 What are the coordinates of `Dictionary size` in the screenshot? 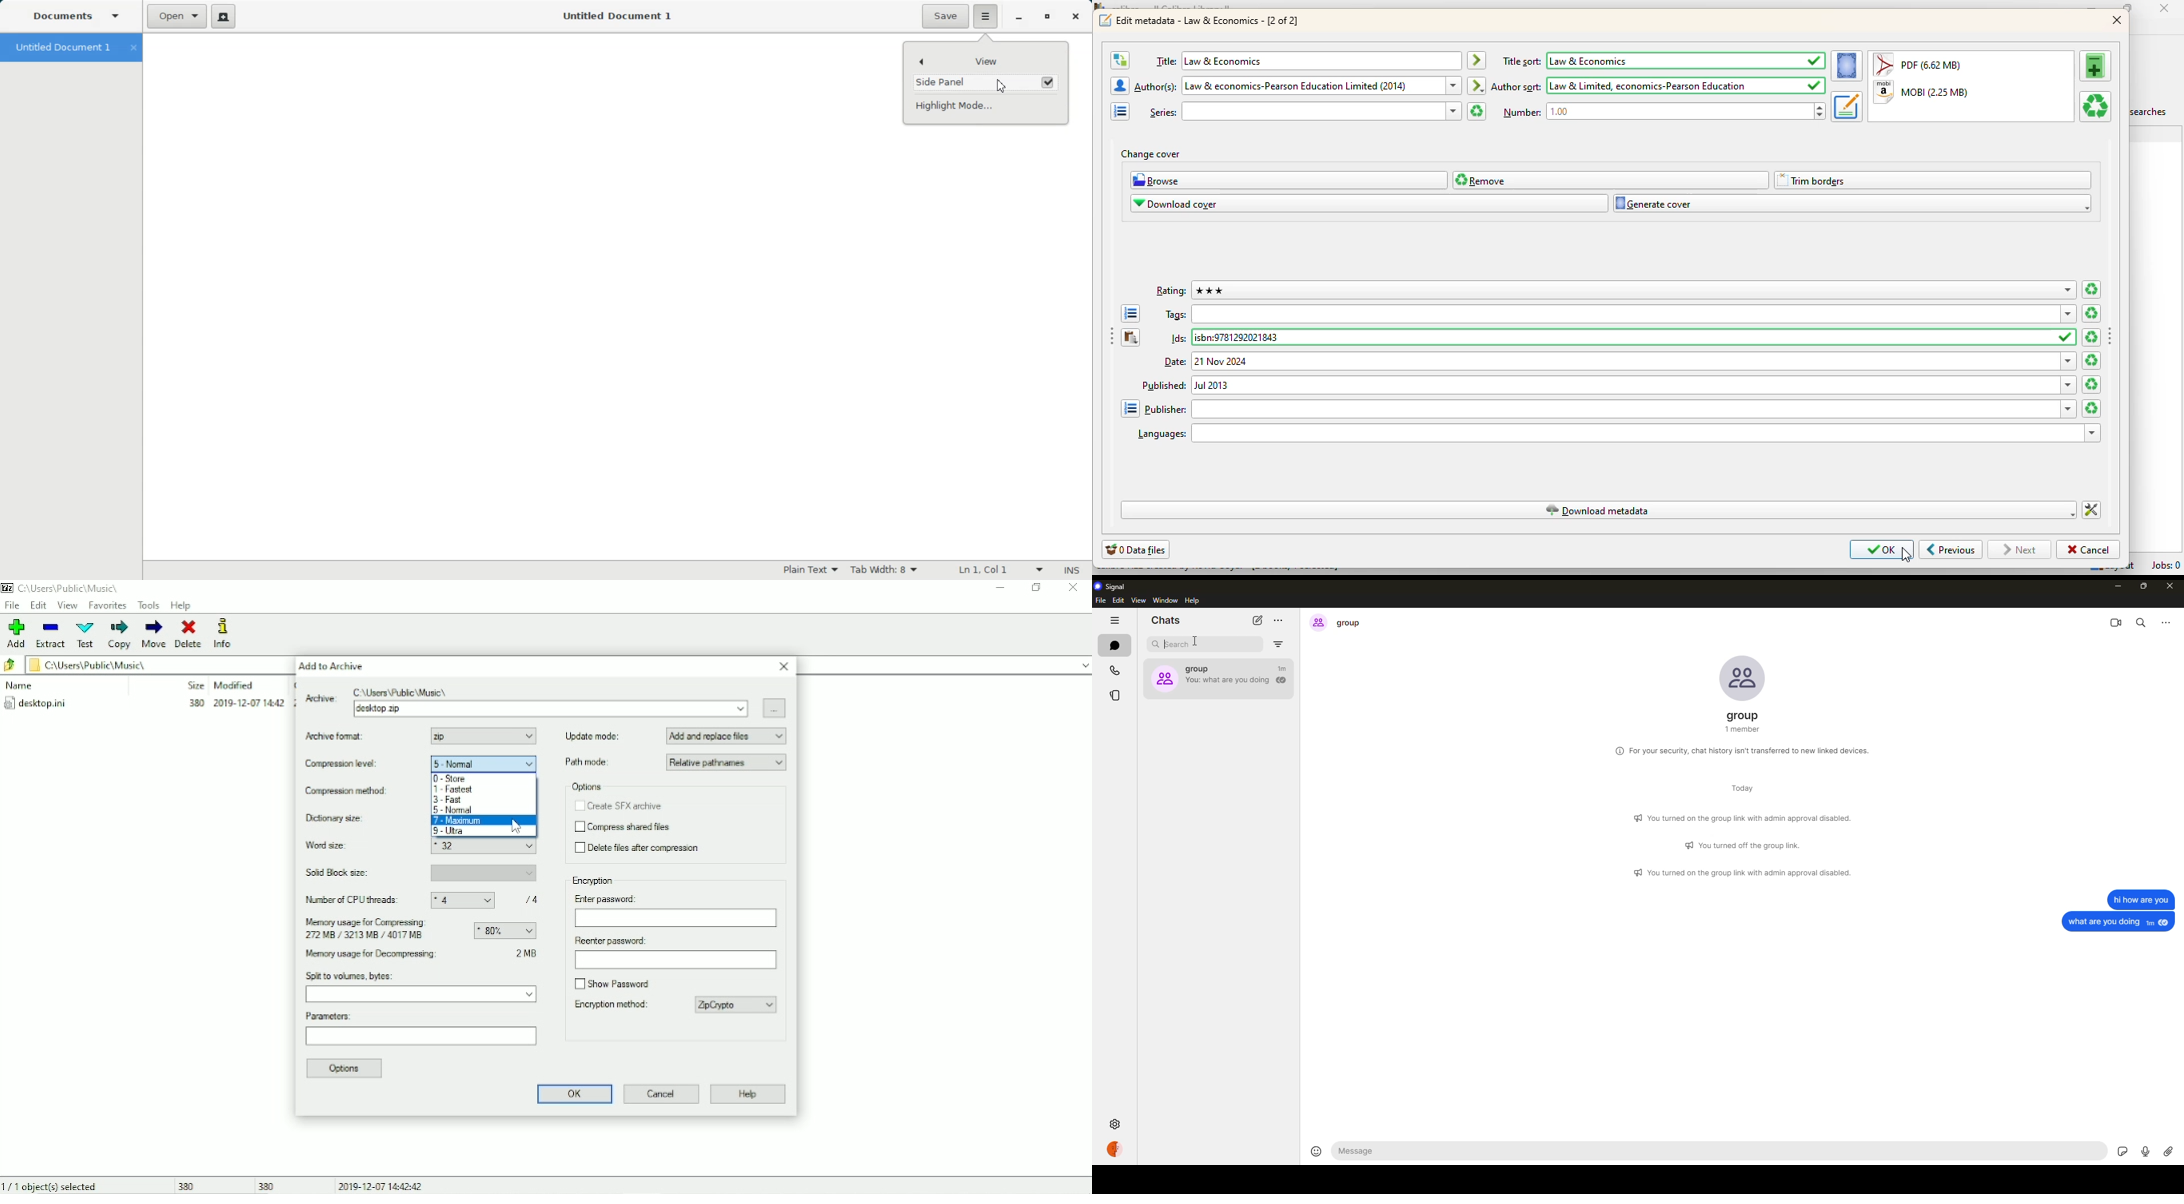 It's located at (354, 819).